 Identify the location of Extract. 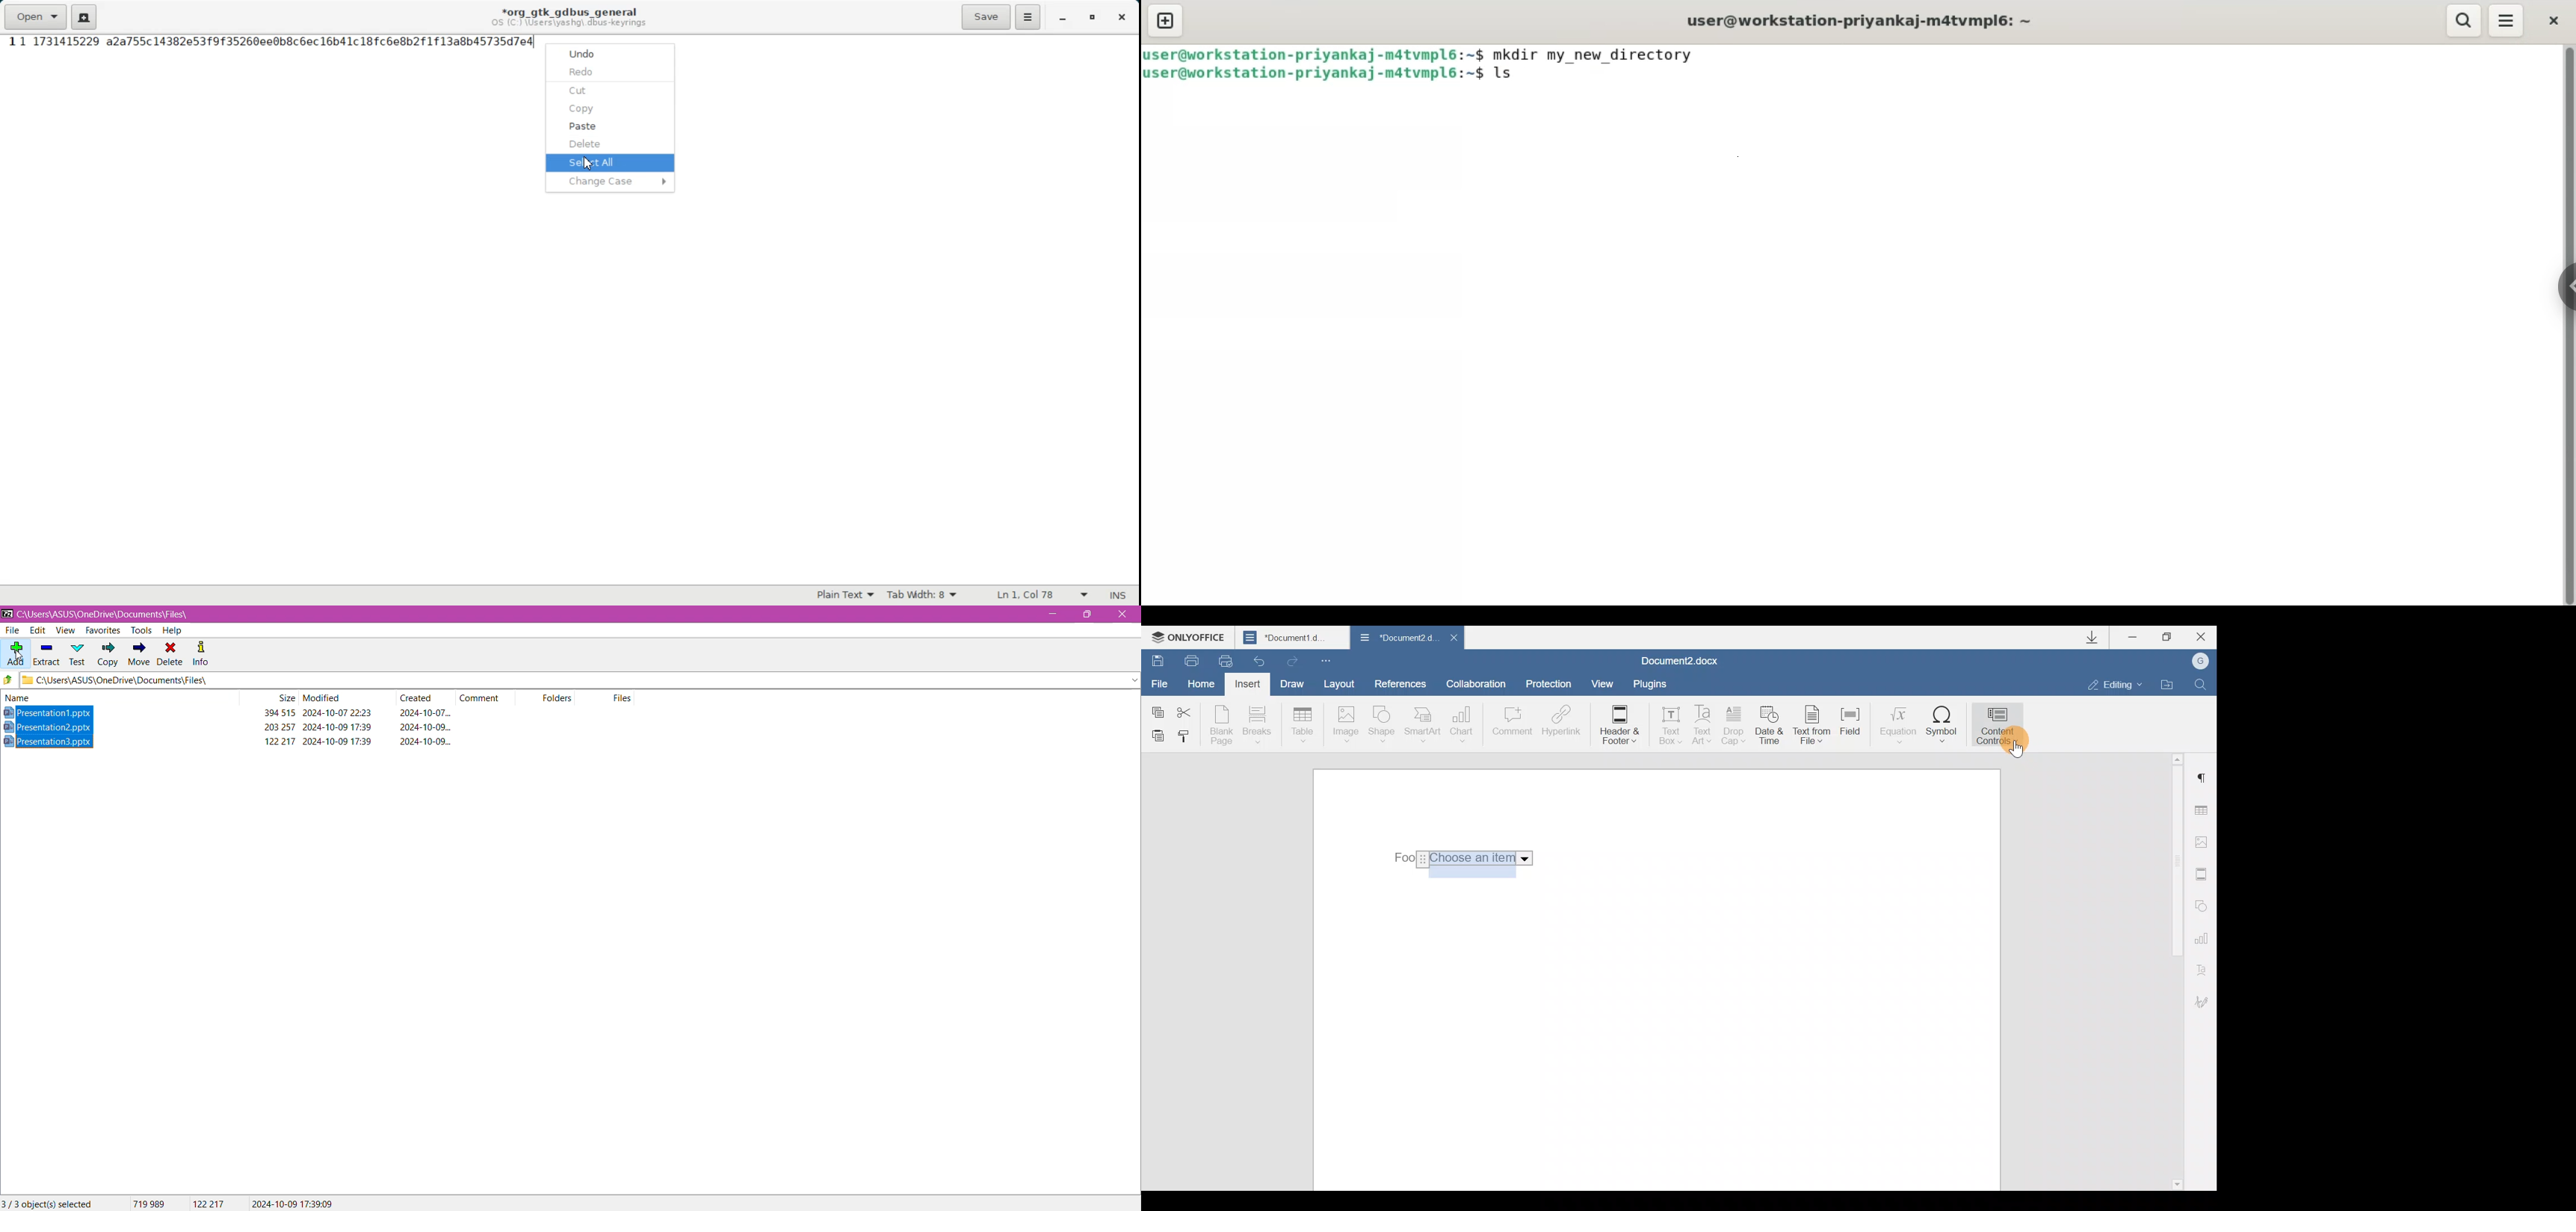
(46, 652).